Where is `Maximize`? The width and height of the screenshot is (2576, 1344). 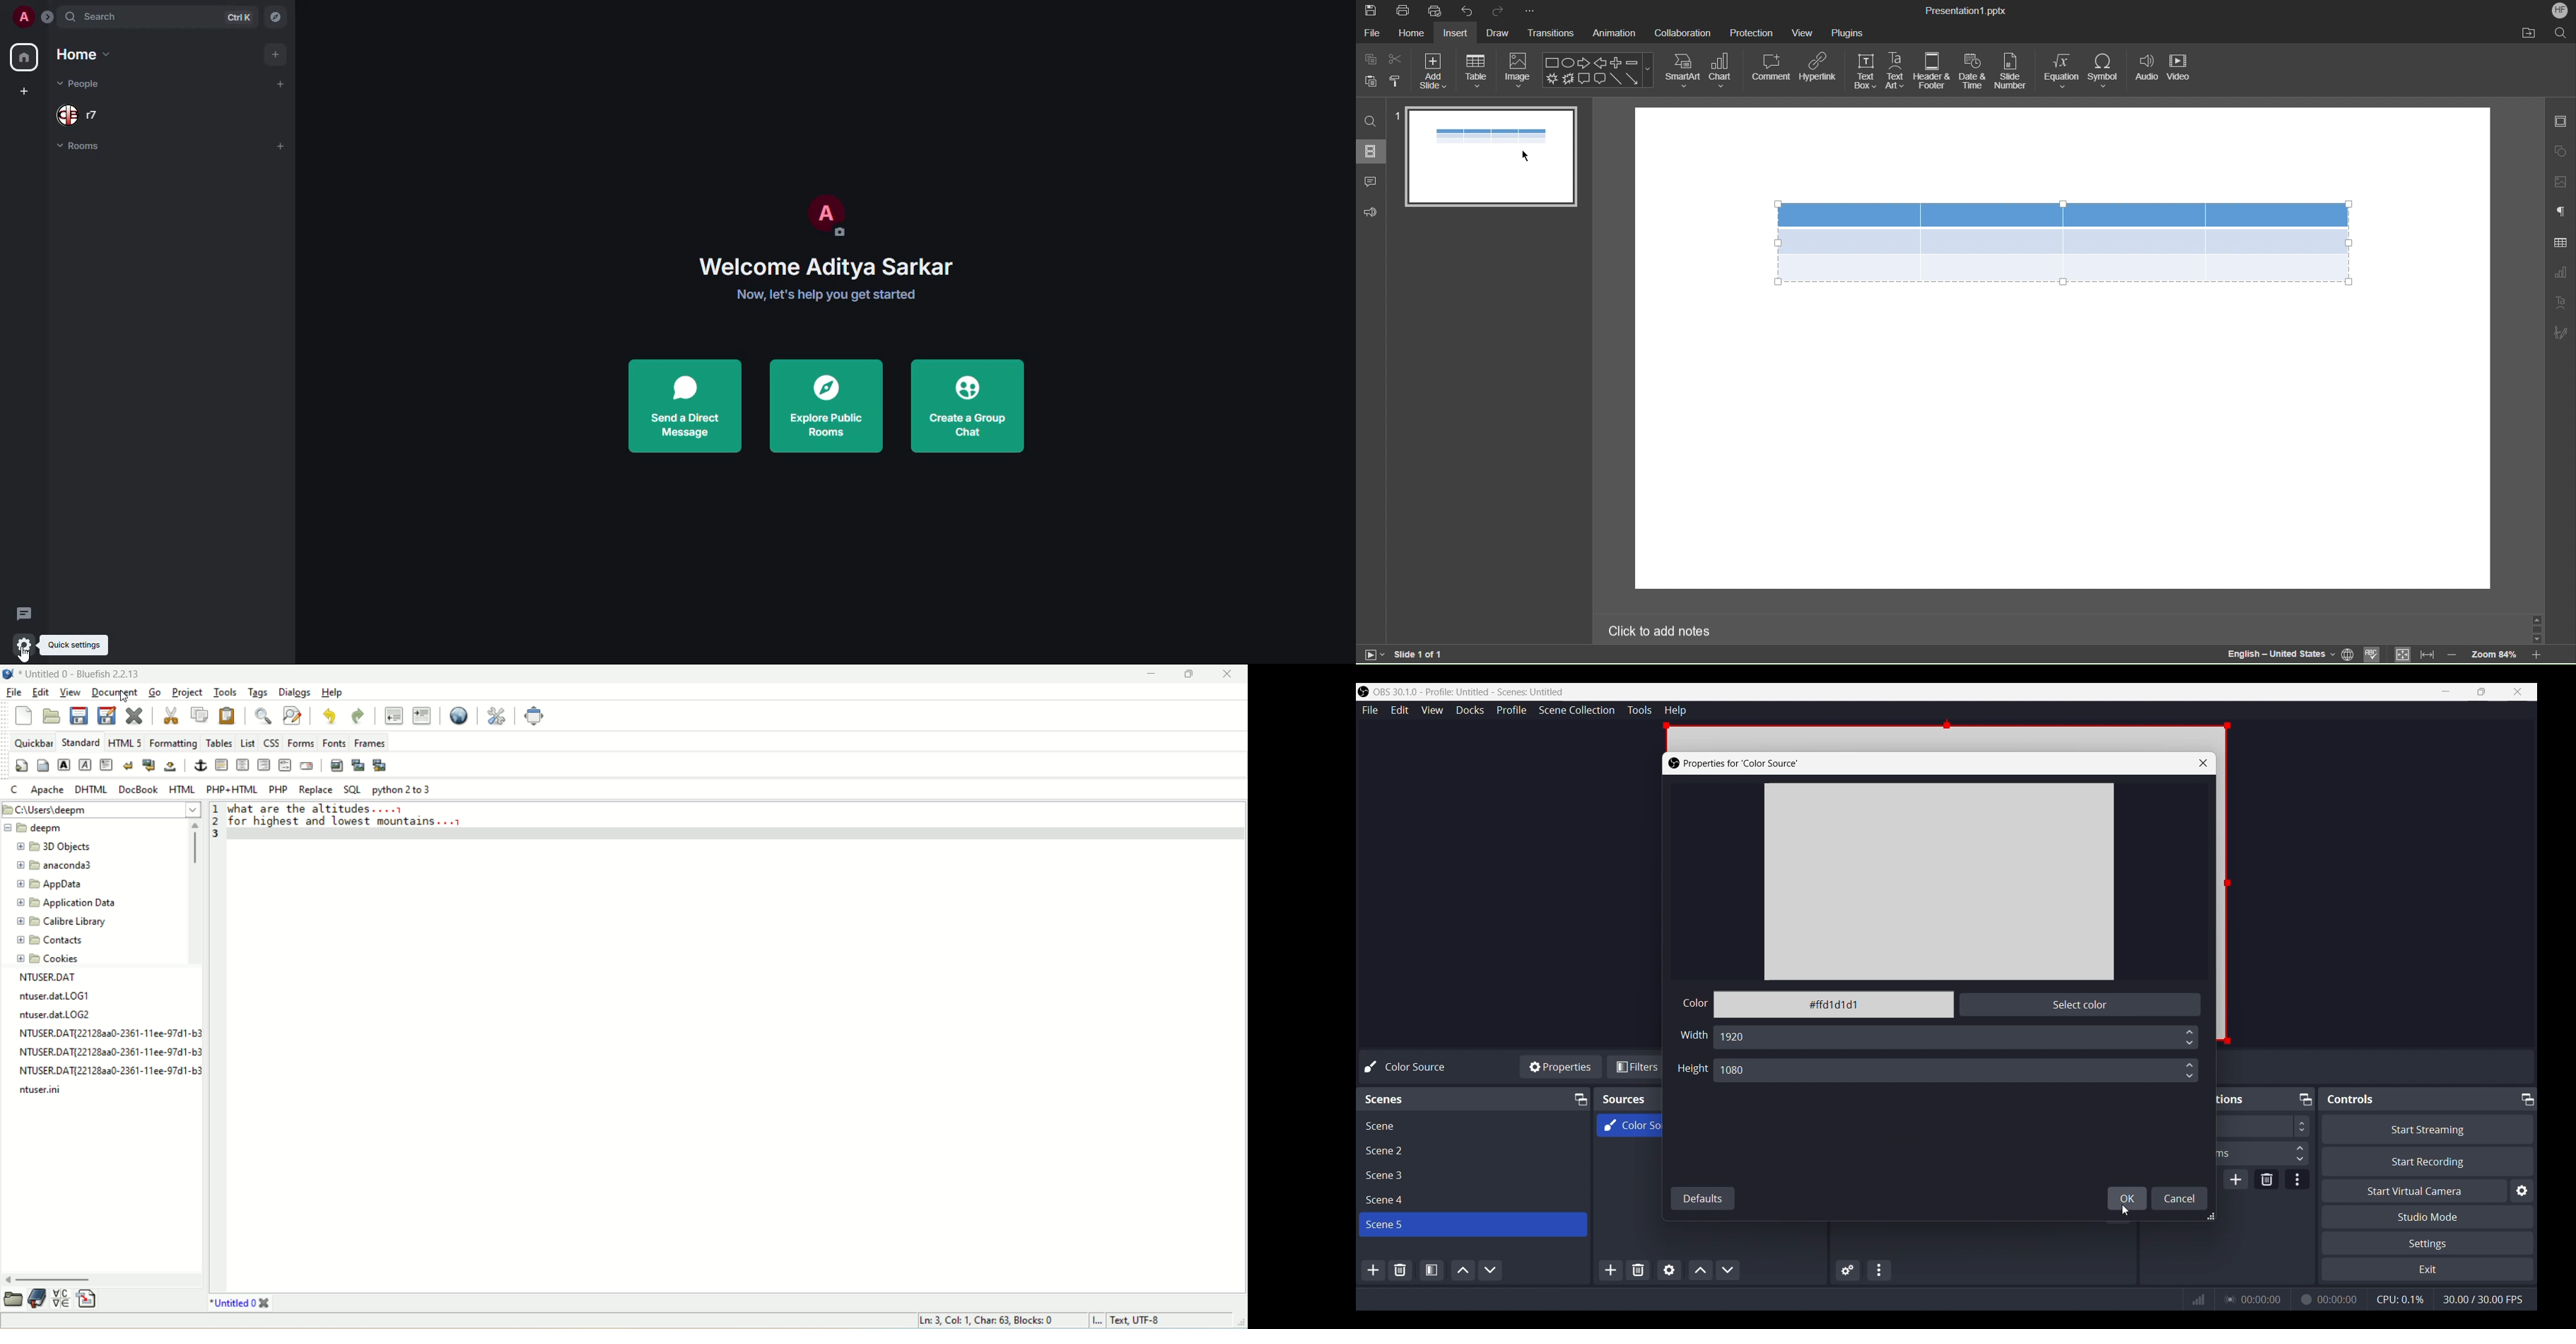
Maximize is located at coordinates (2527, 1098).